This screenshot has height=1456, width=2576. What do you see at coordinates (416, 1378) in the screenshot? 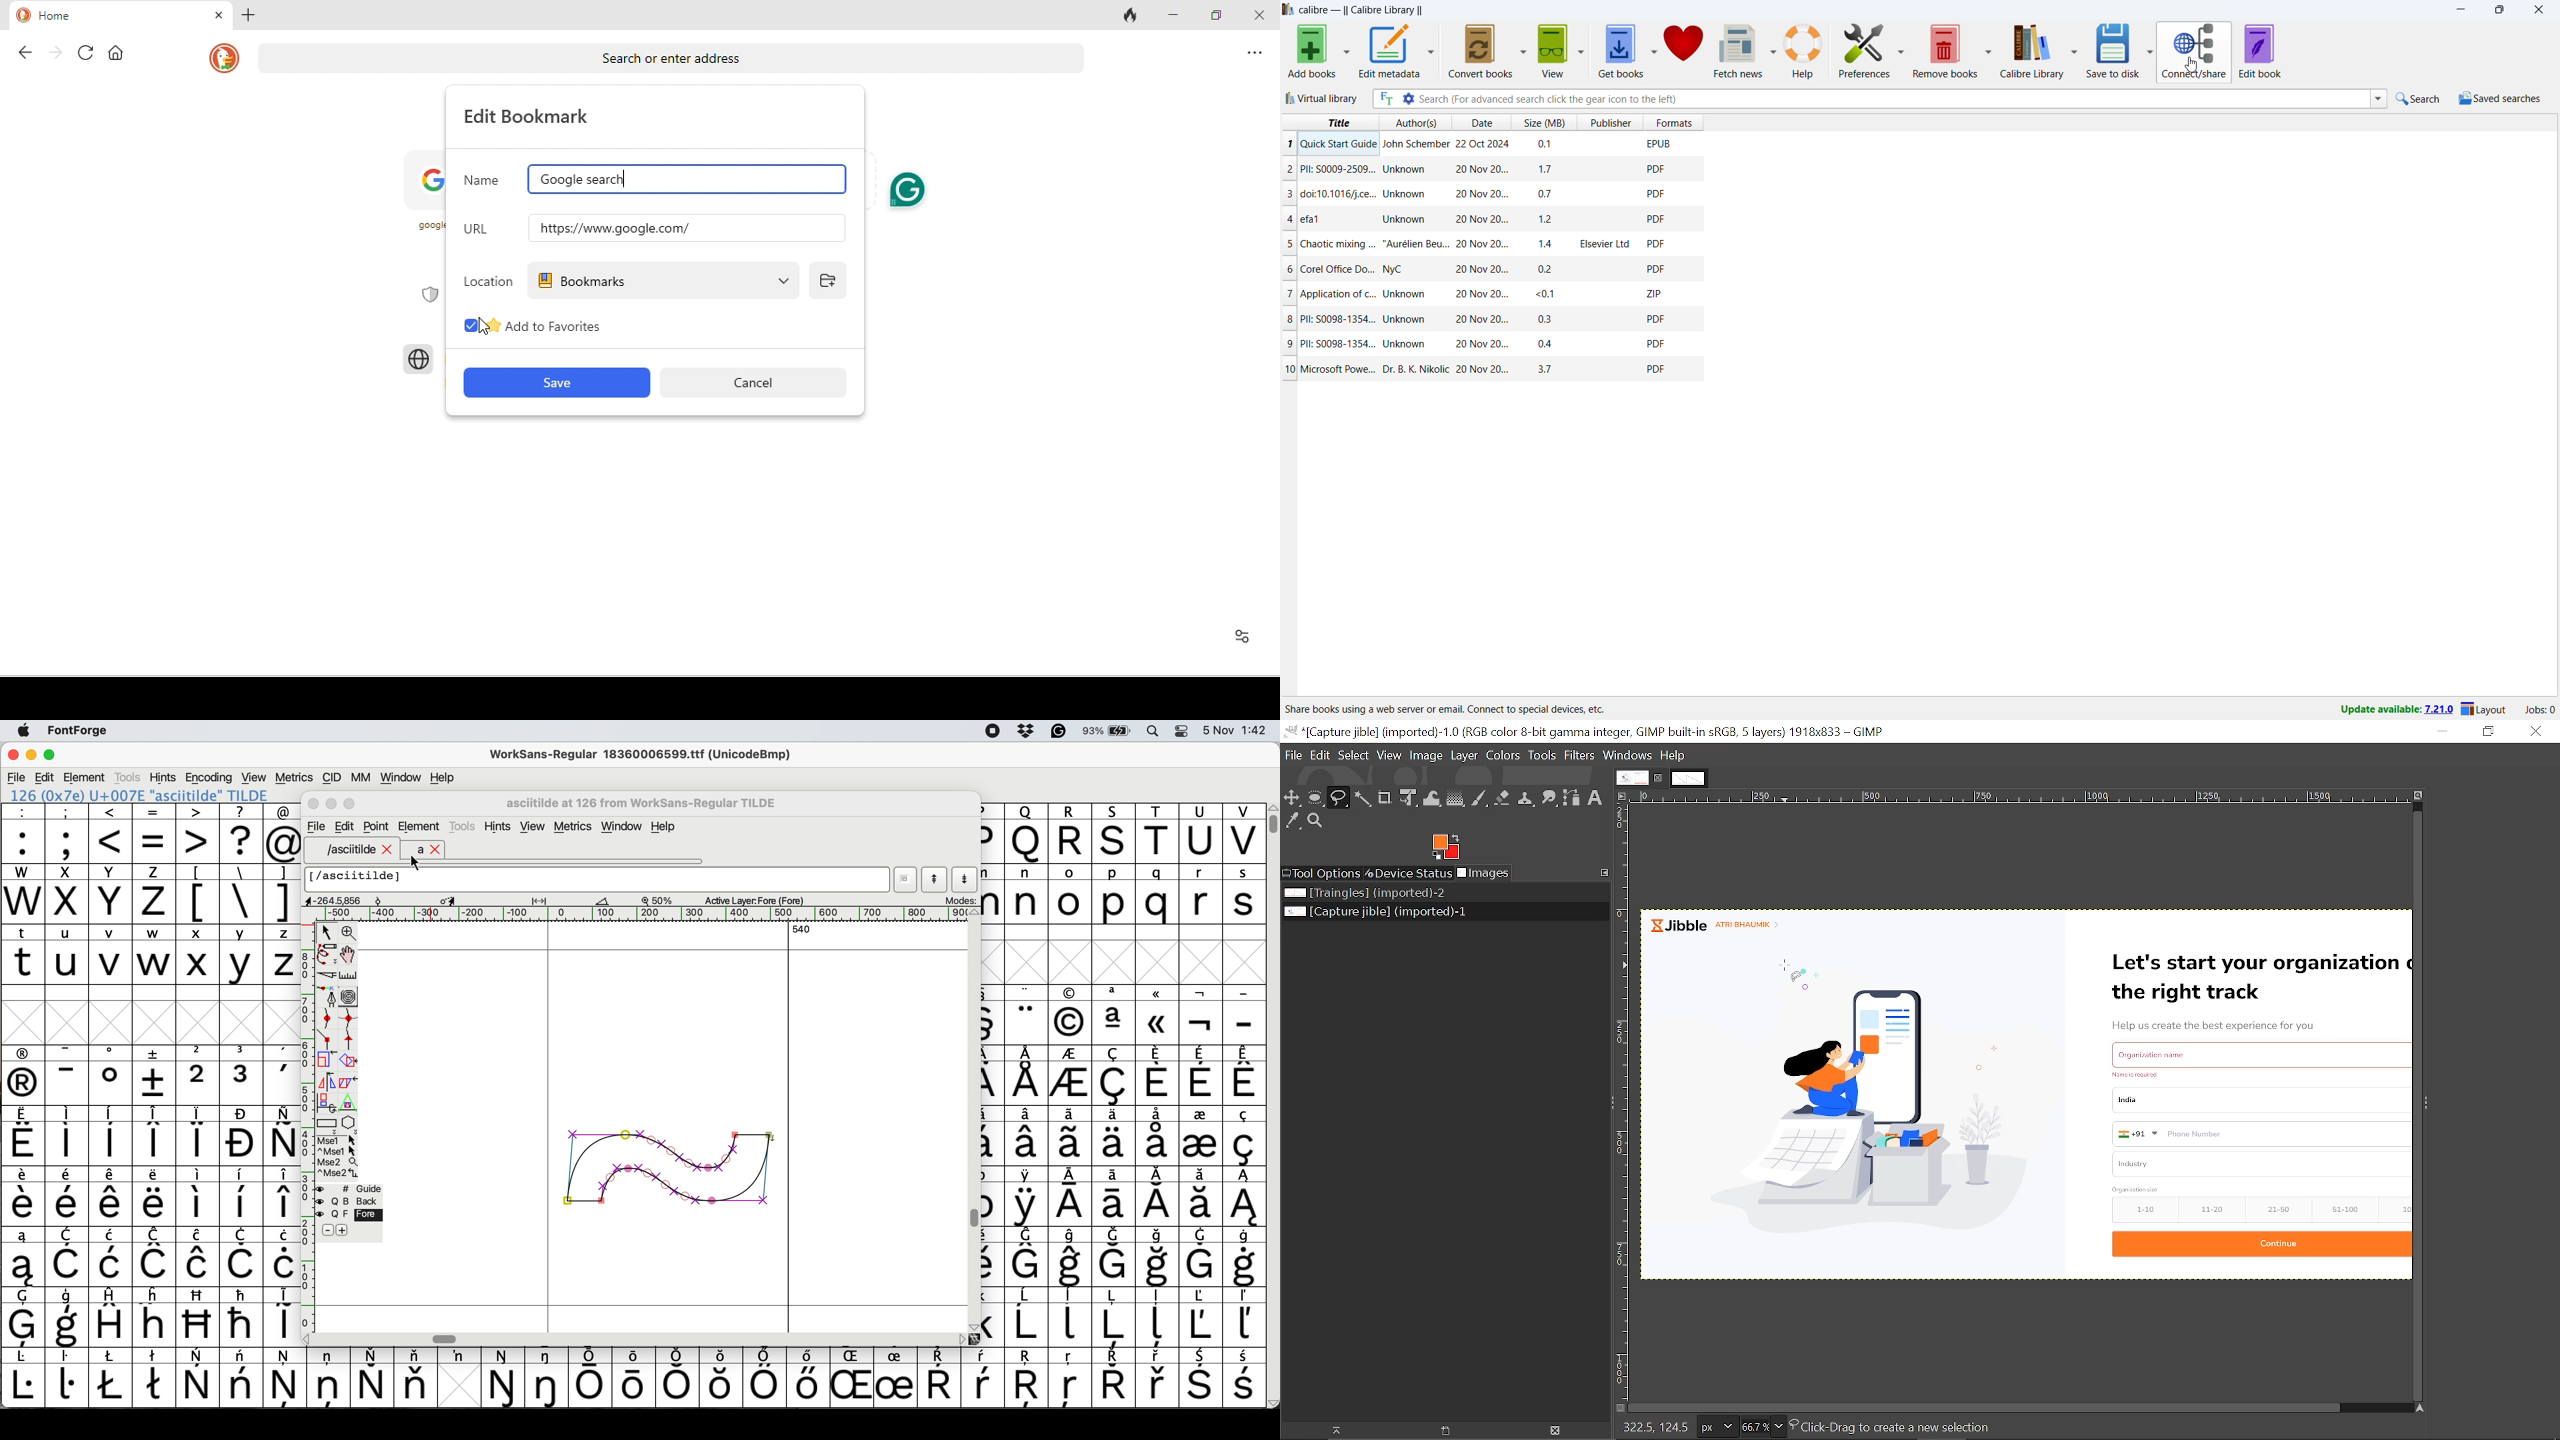
I see `symbol` at bounding box center [416, 1378].